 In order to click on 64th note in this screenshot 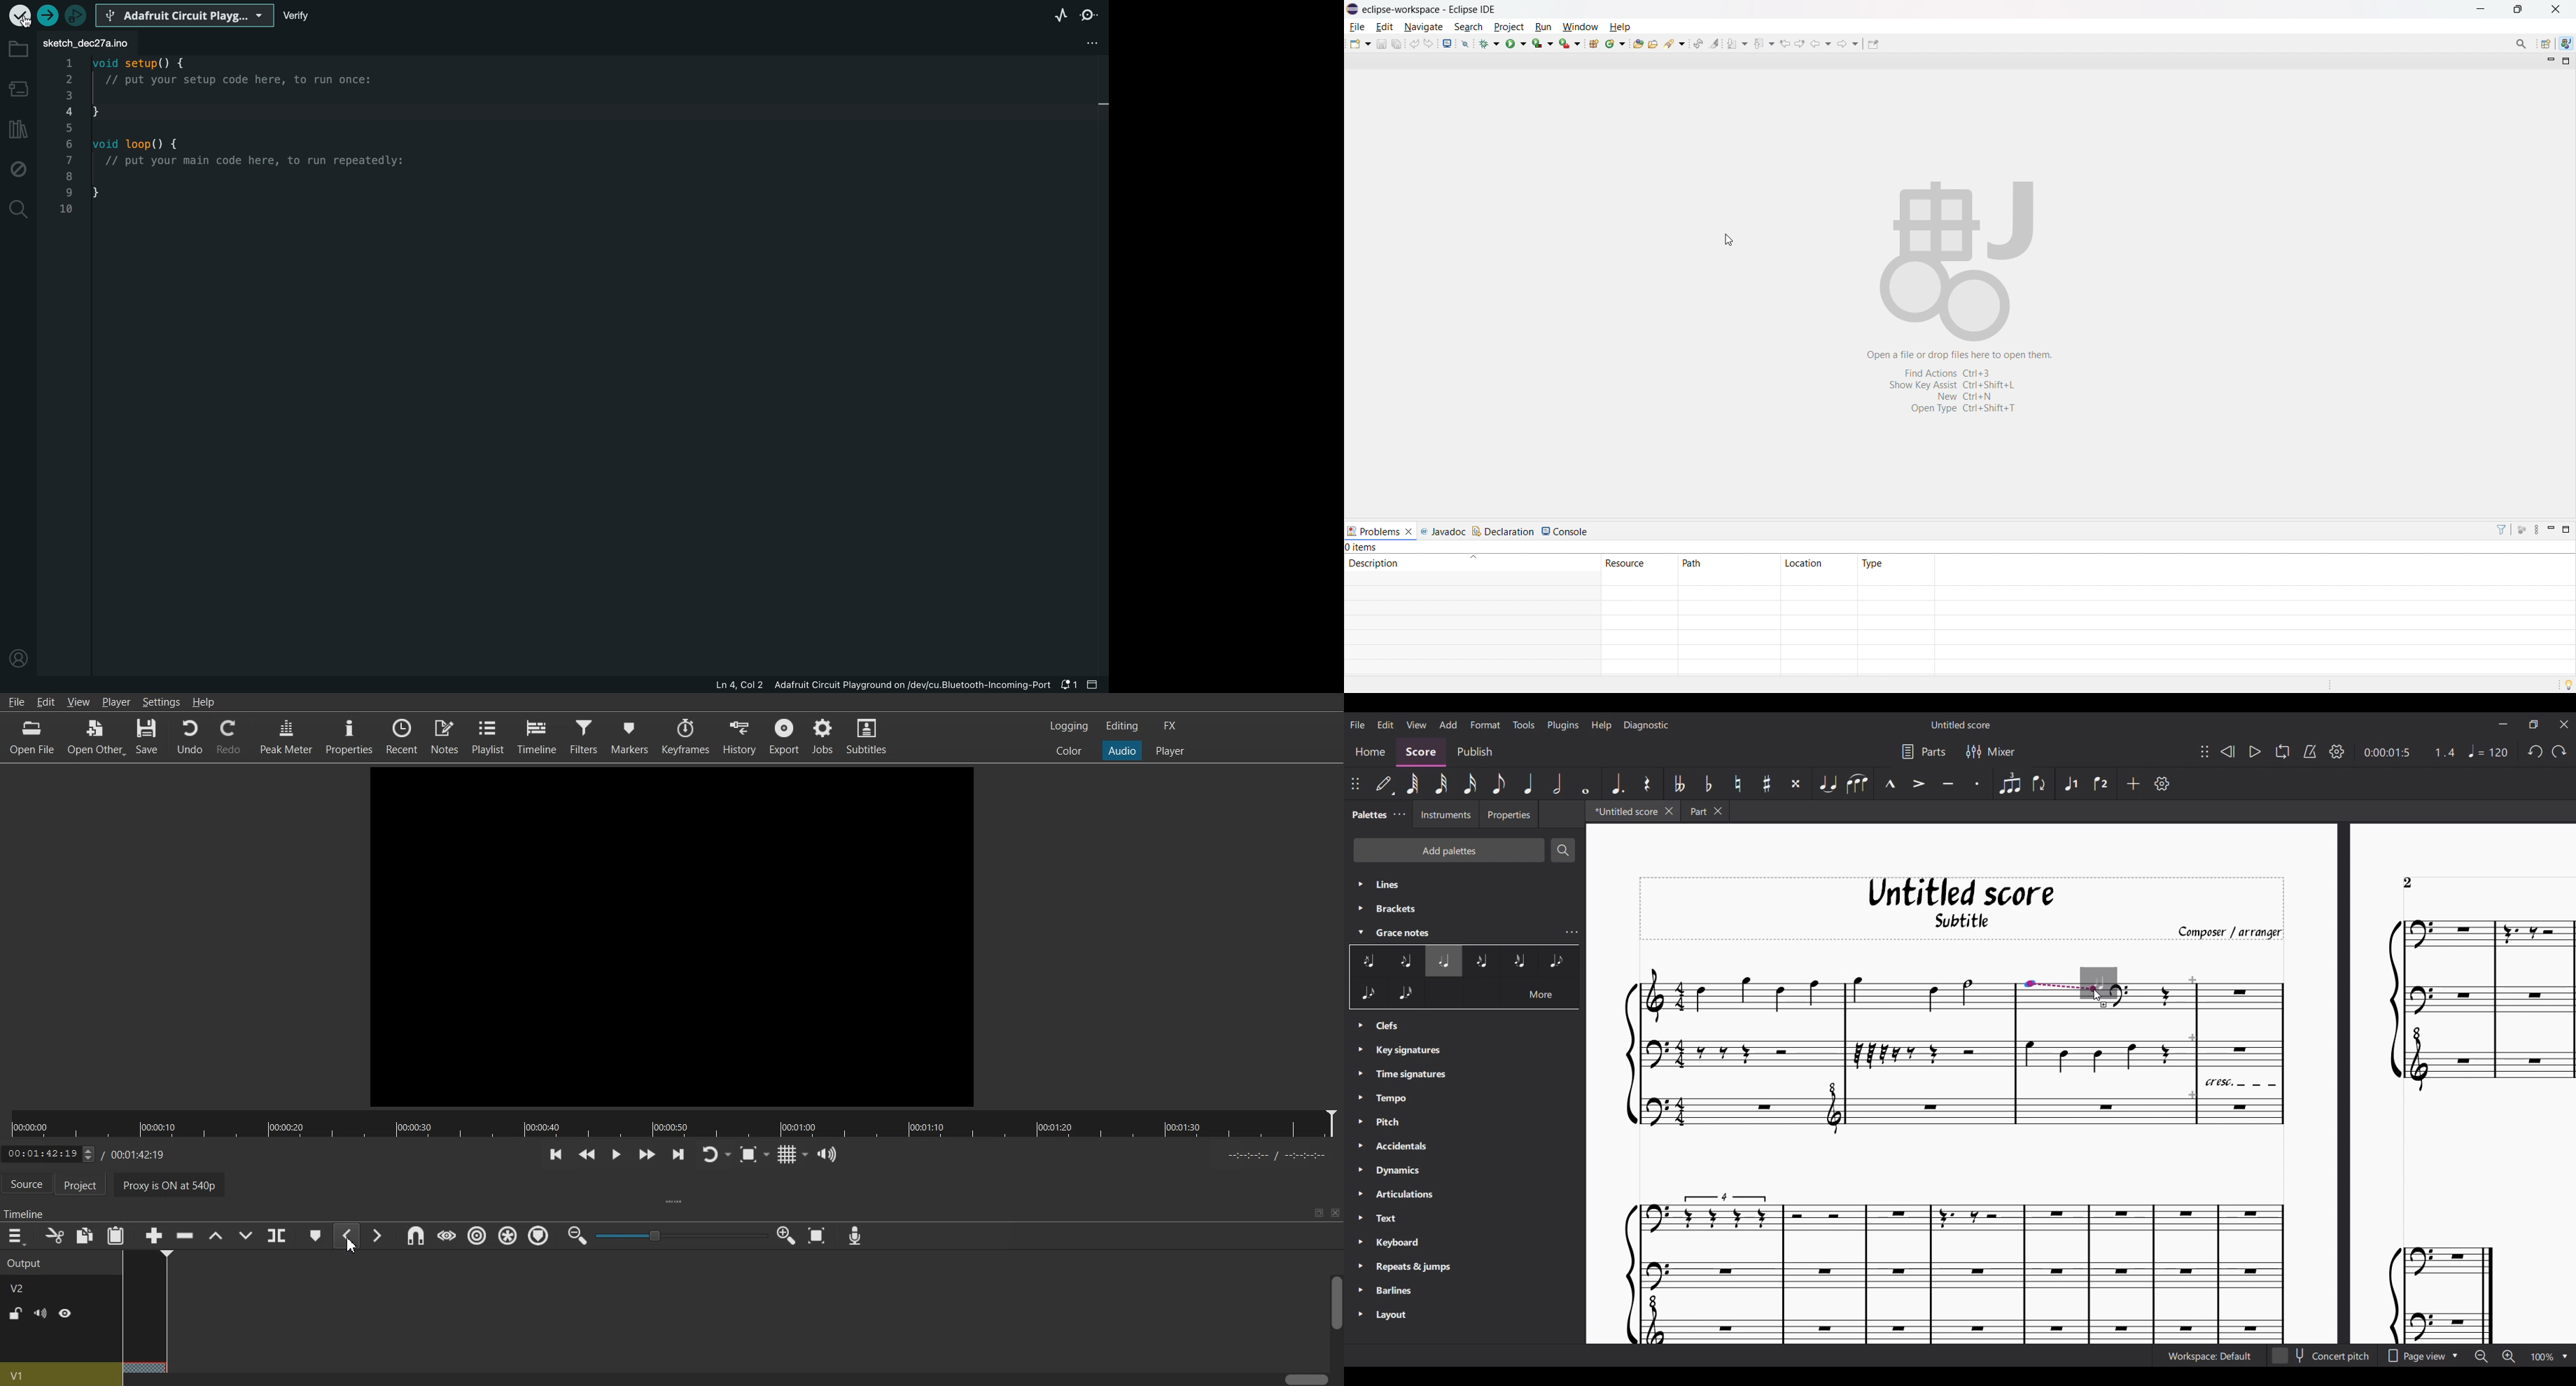, I will do `click(1412, 784)`.